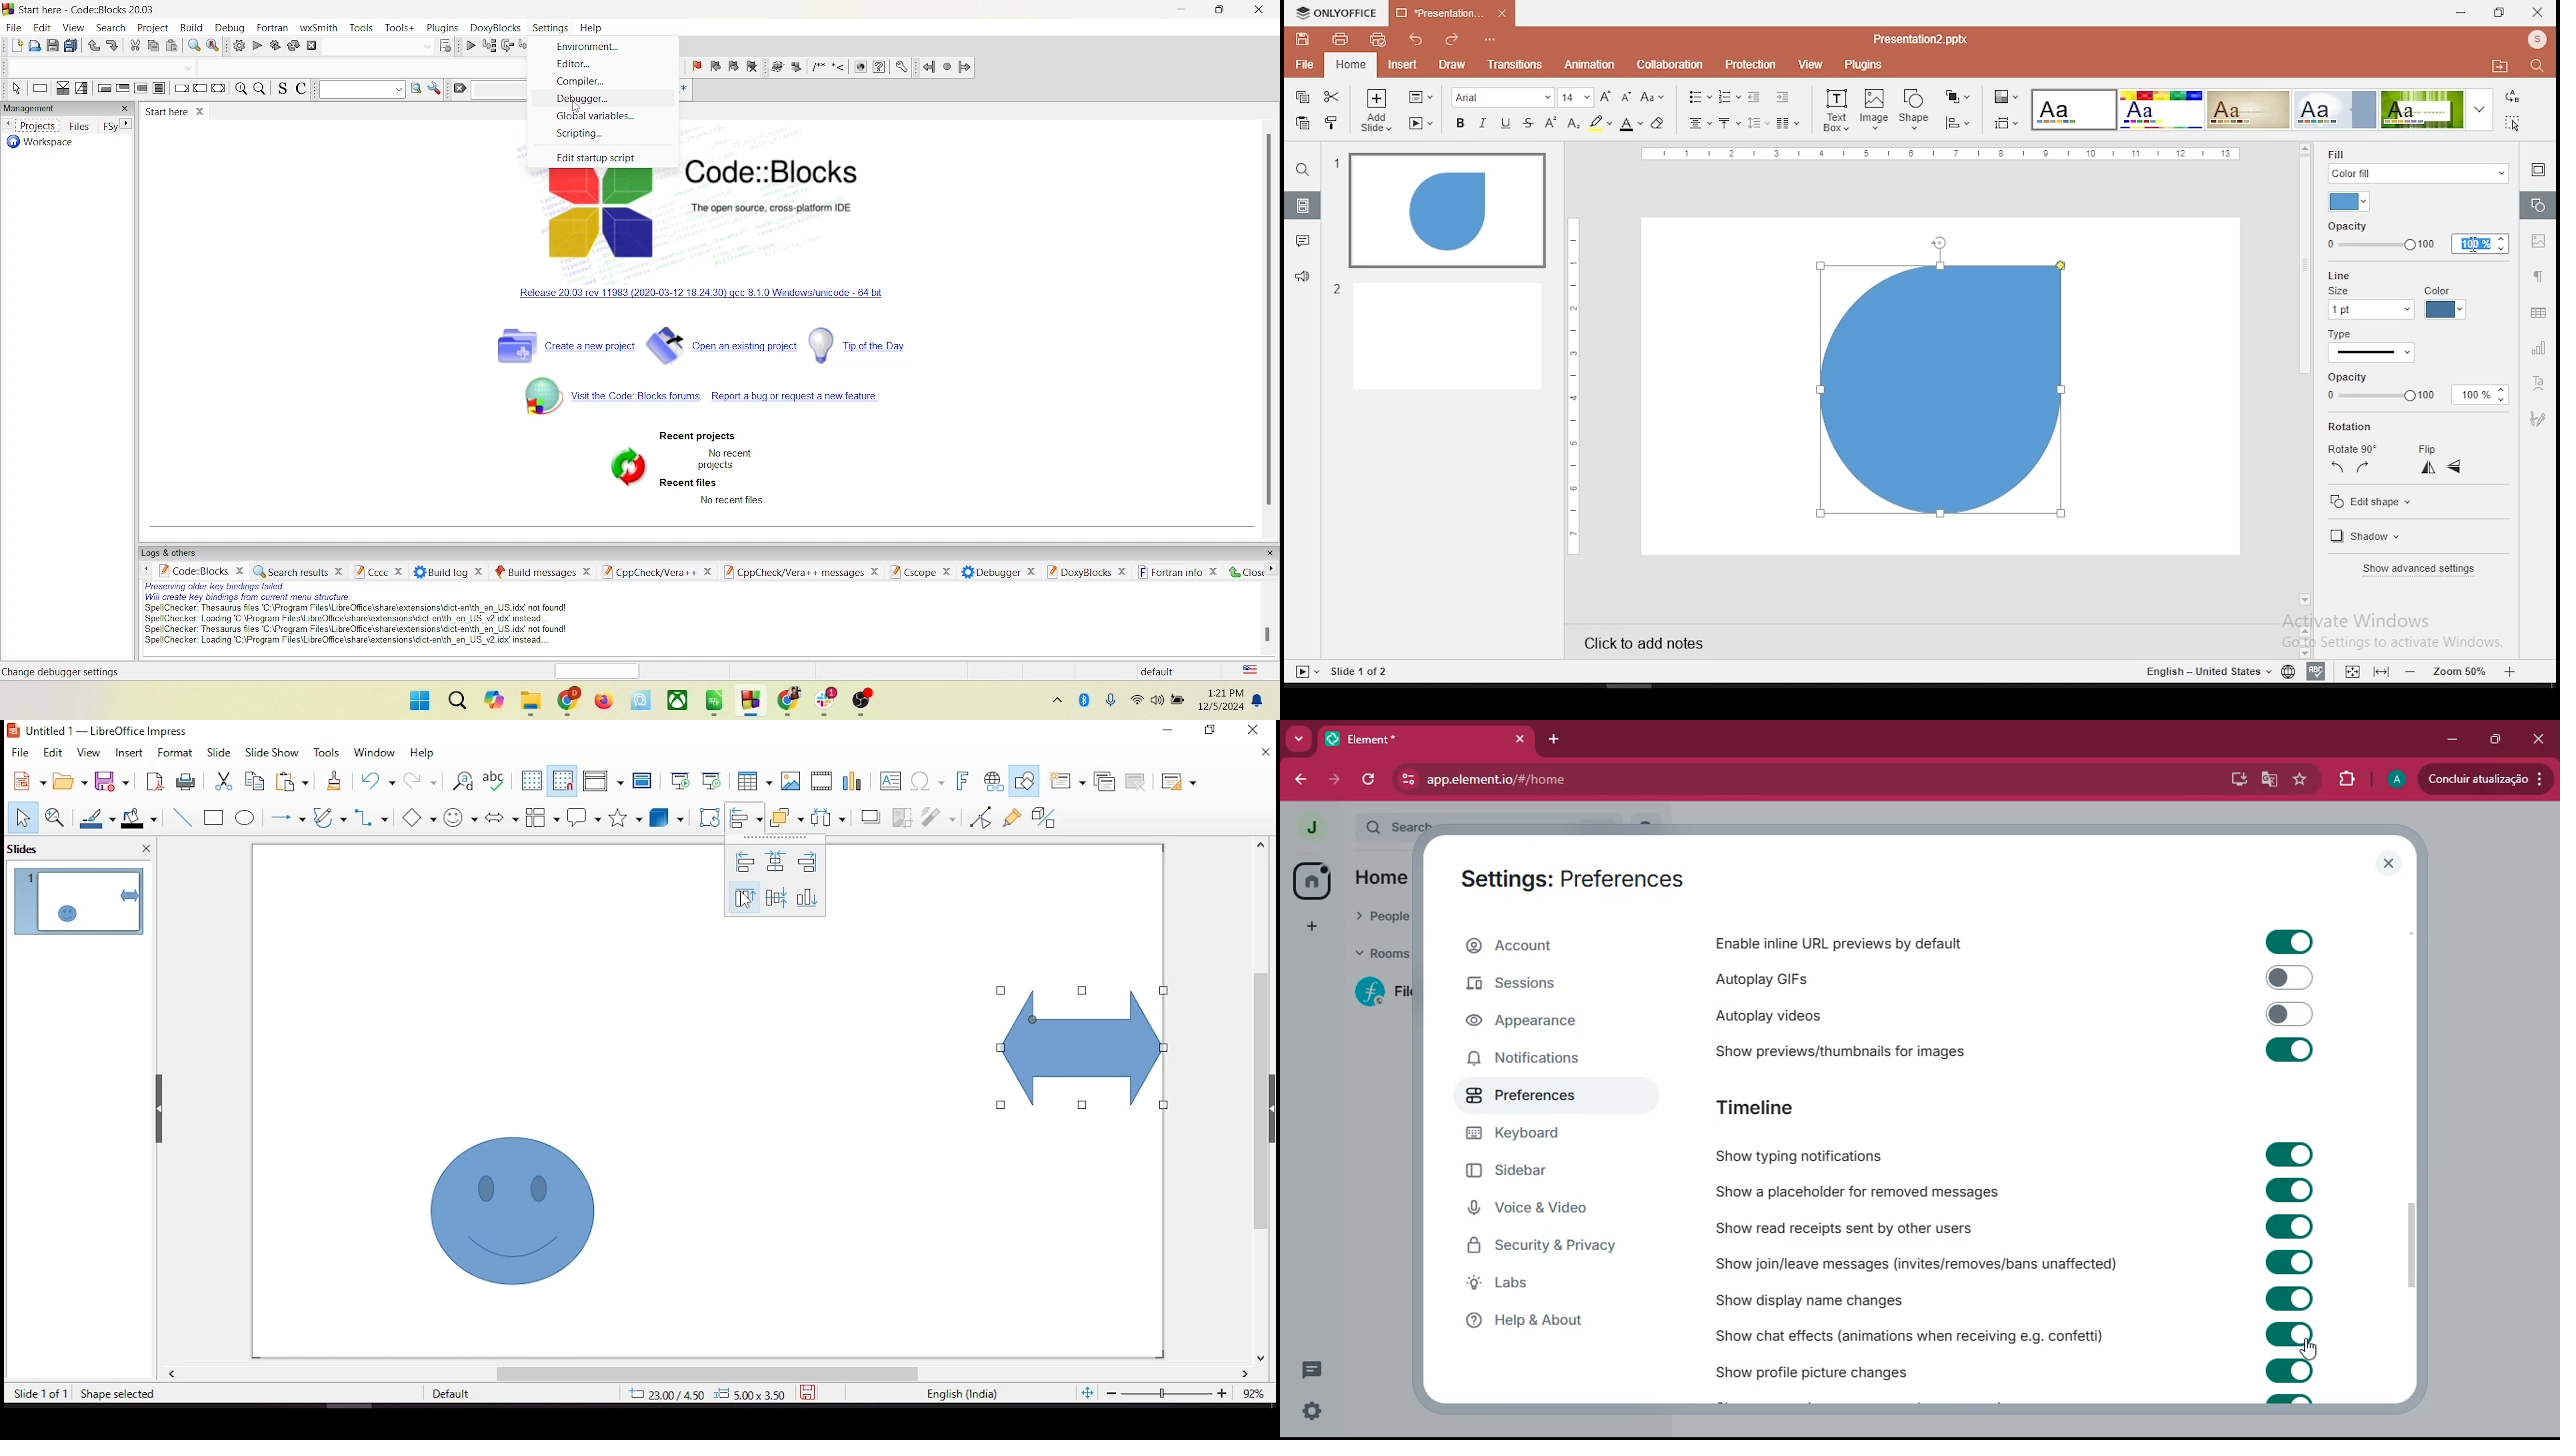 The image size is (2576, 1456). What do you see at coordinates (1362, 672) in the screenshot?
I see `slide 1 of 2` at bounding box center [1362, 672].